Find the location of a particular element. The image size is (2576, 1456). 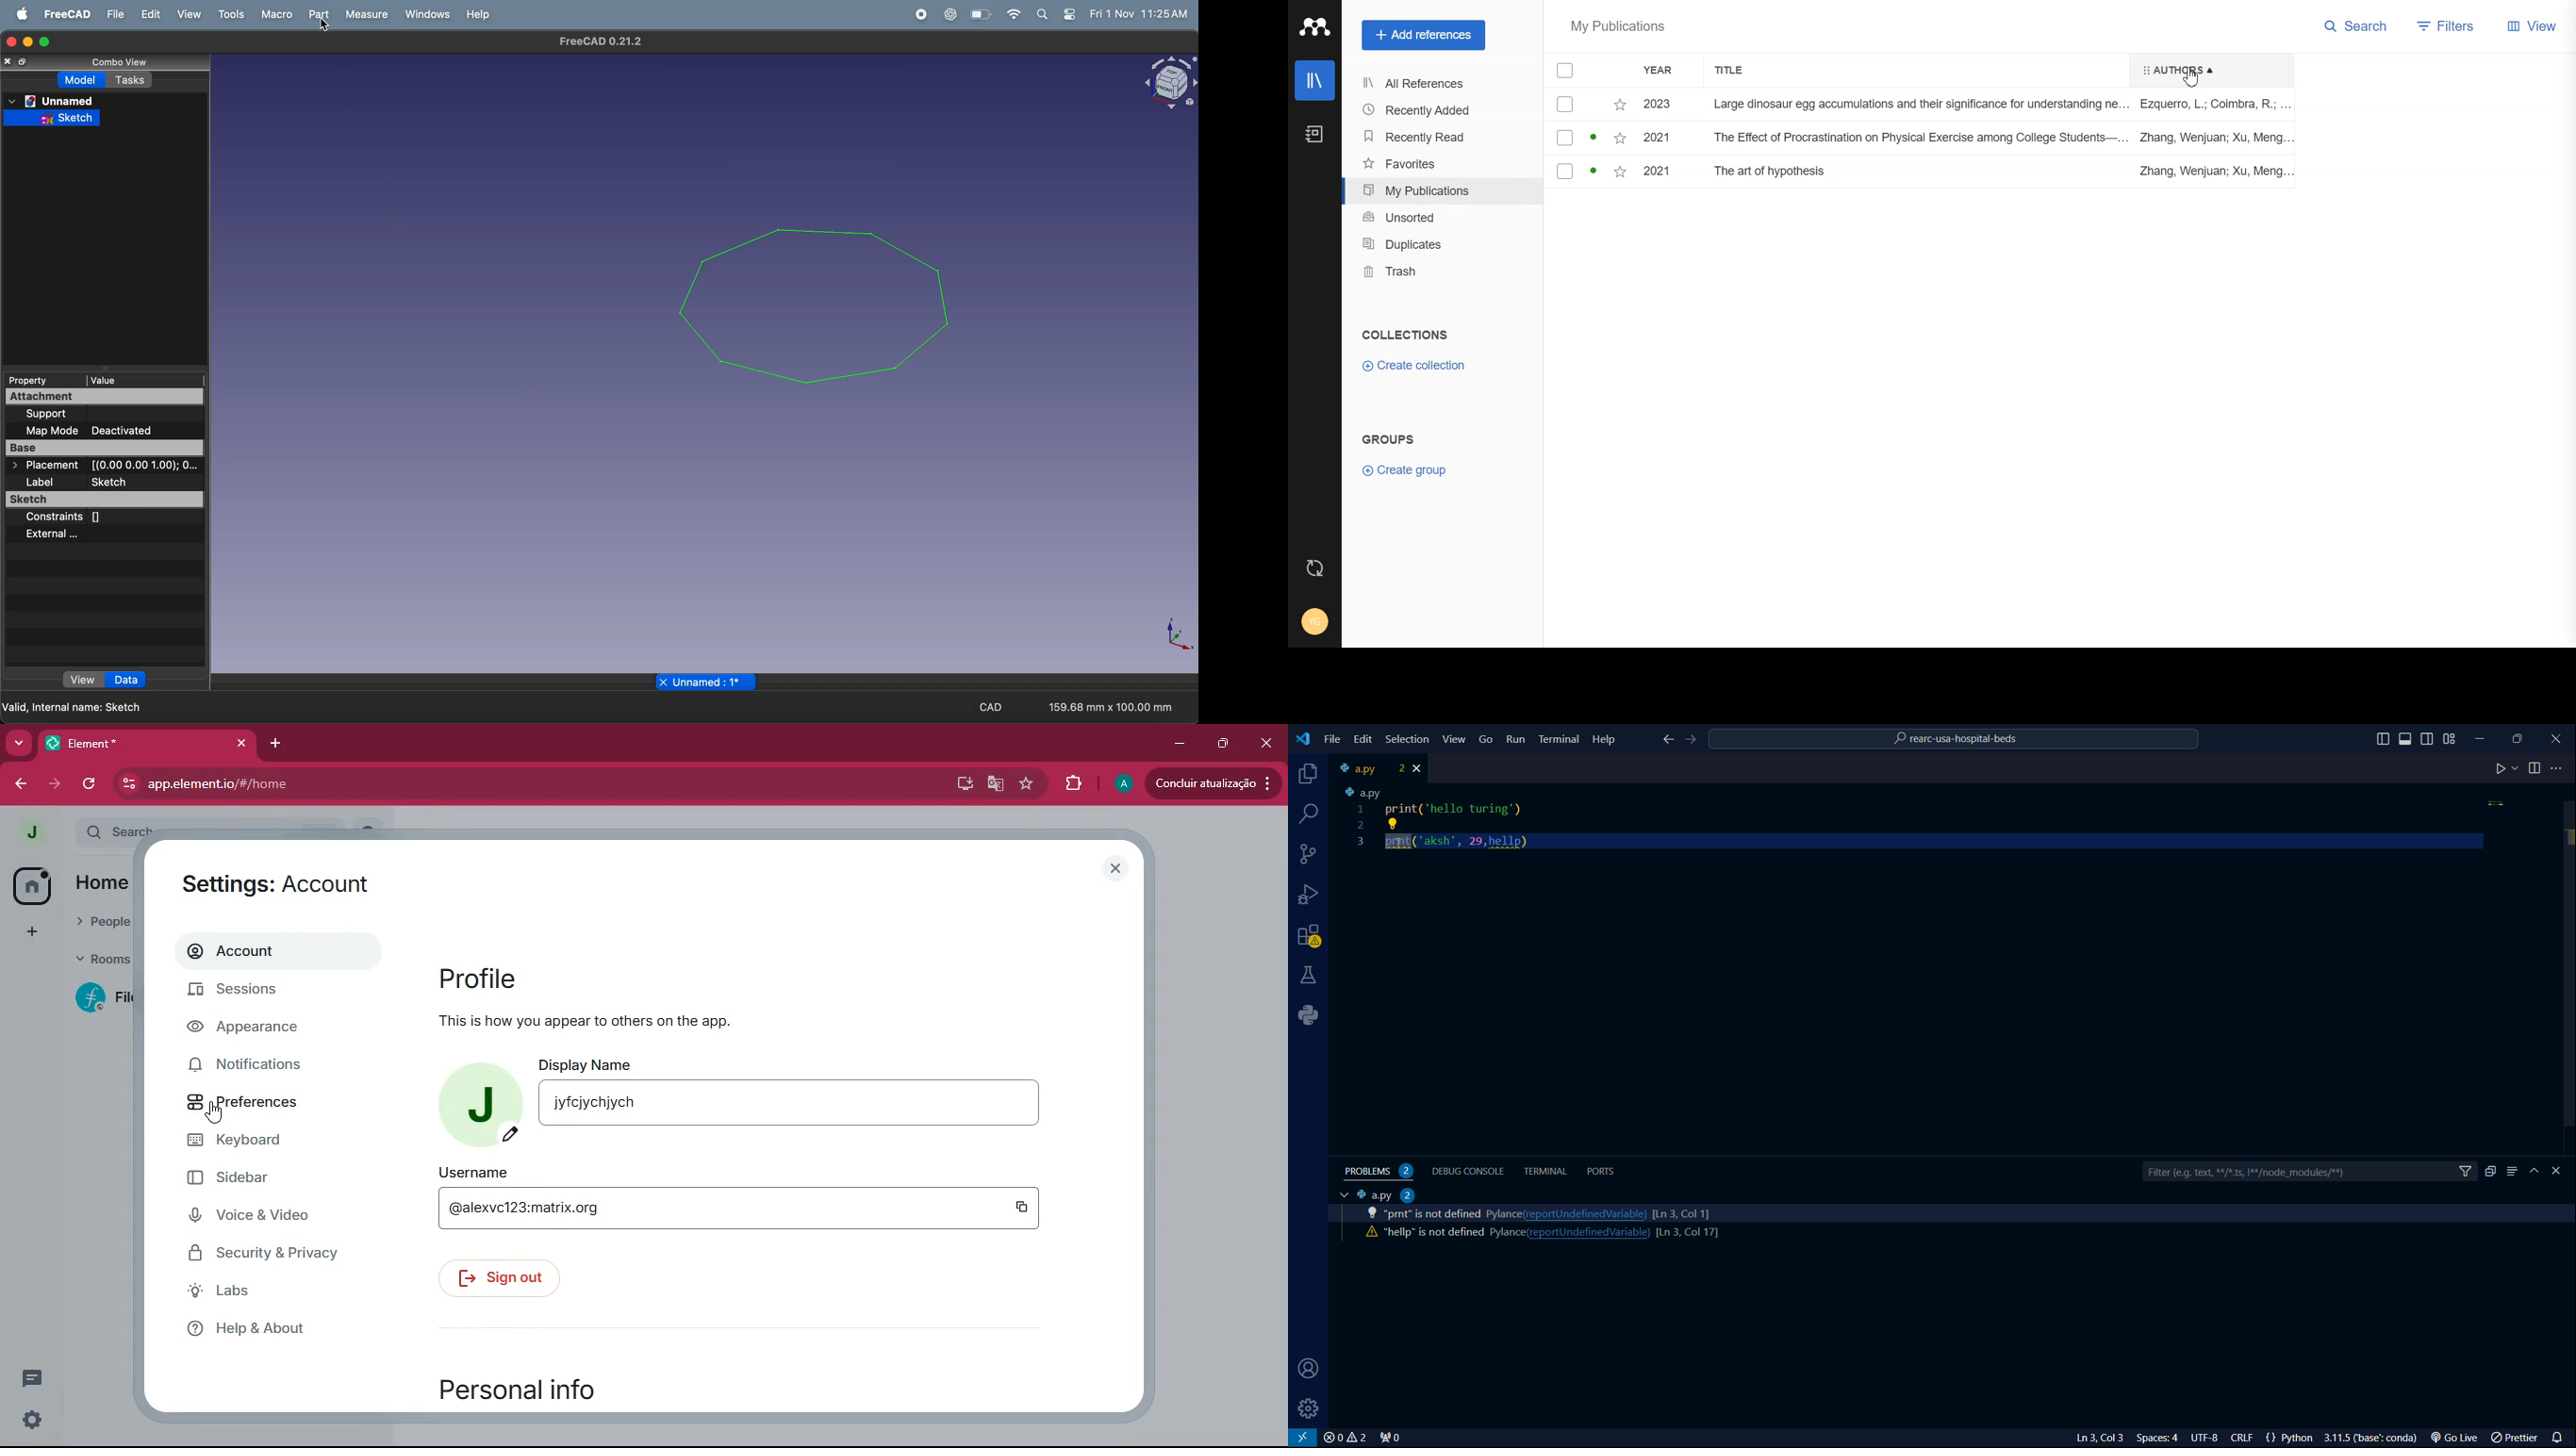

close is located at coordinates (9, 63).